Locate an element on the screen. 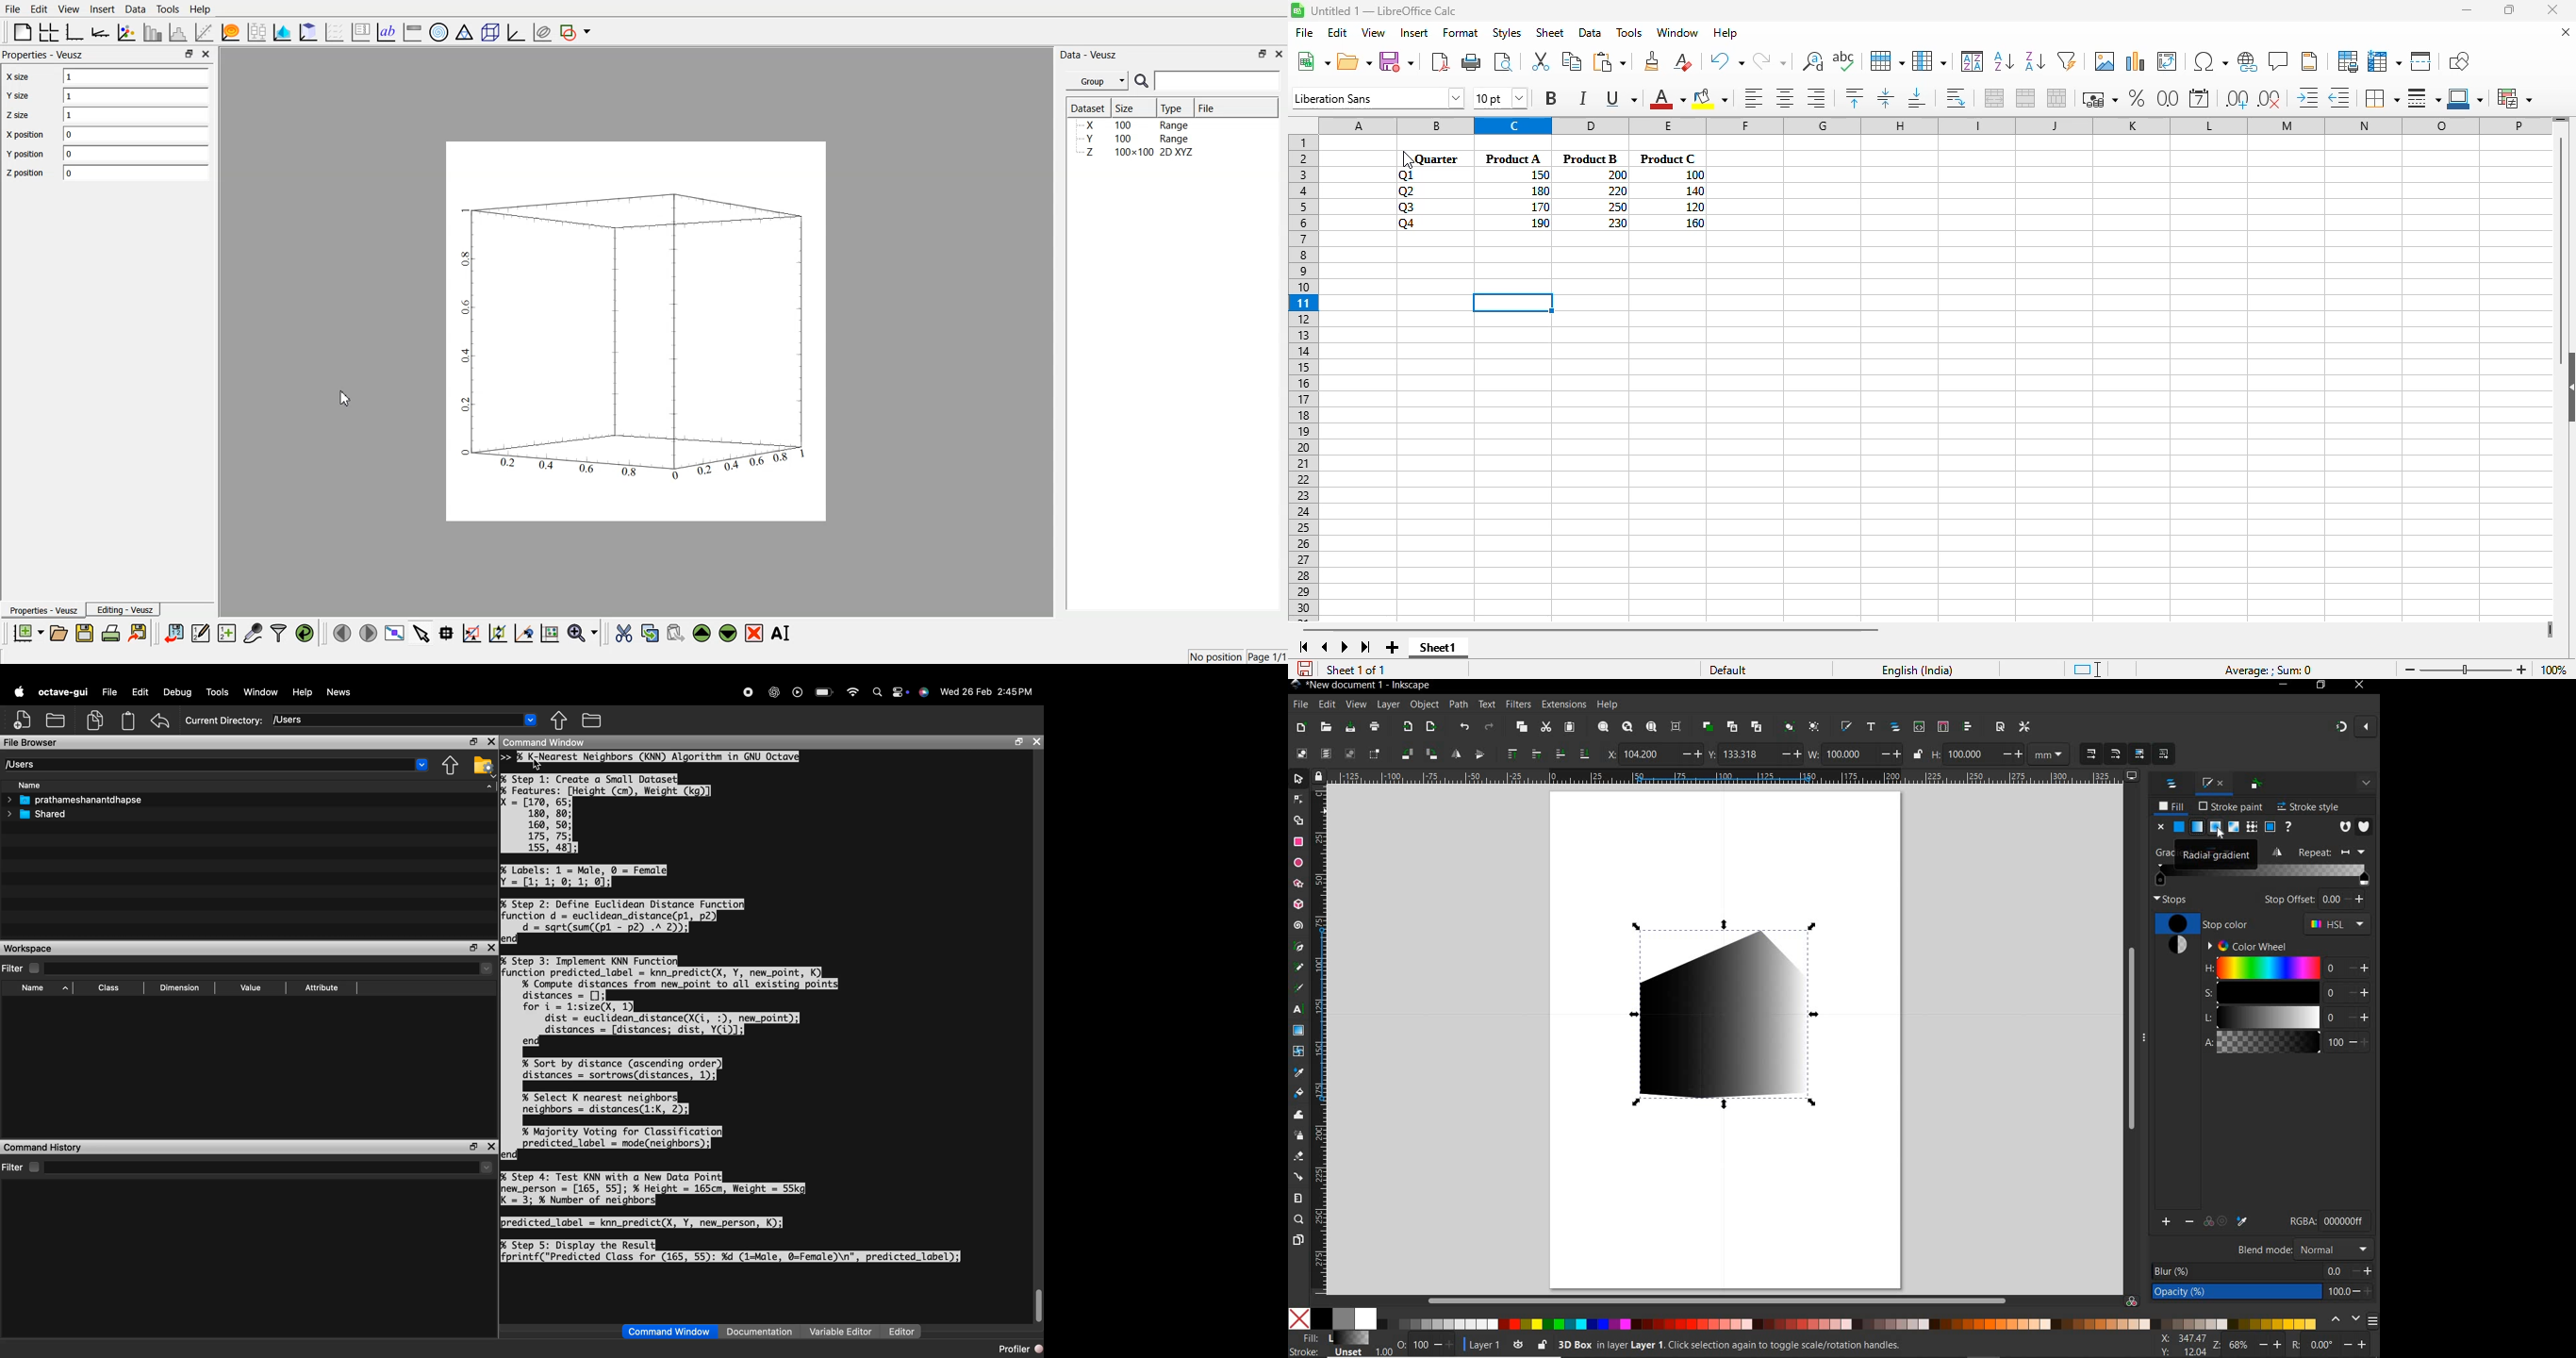  insert or edit pivot table is located at coordinates (2168, 61).